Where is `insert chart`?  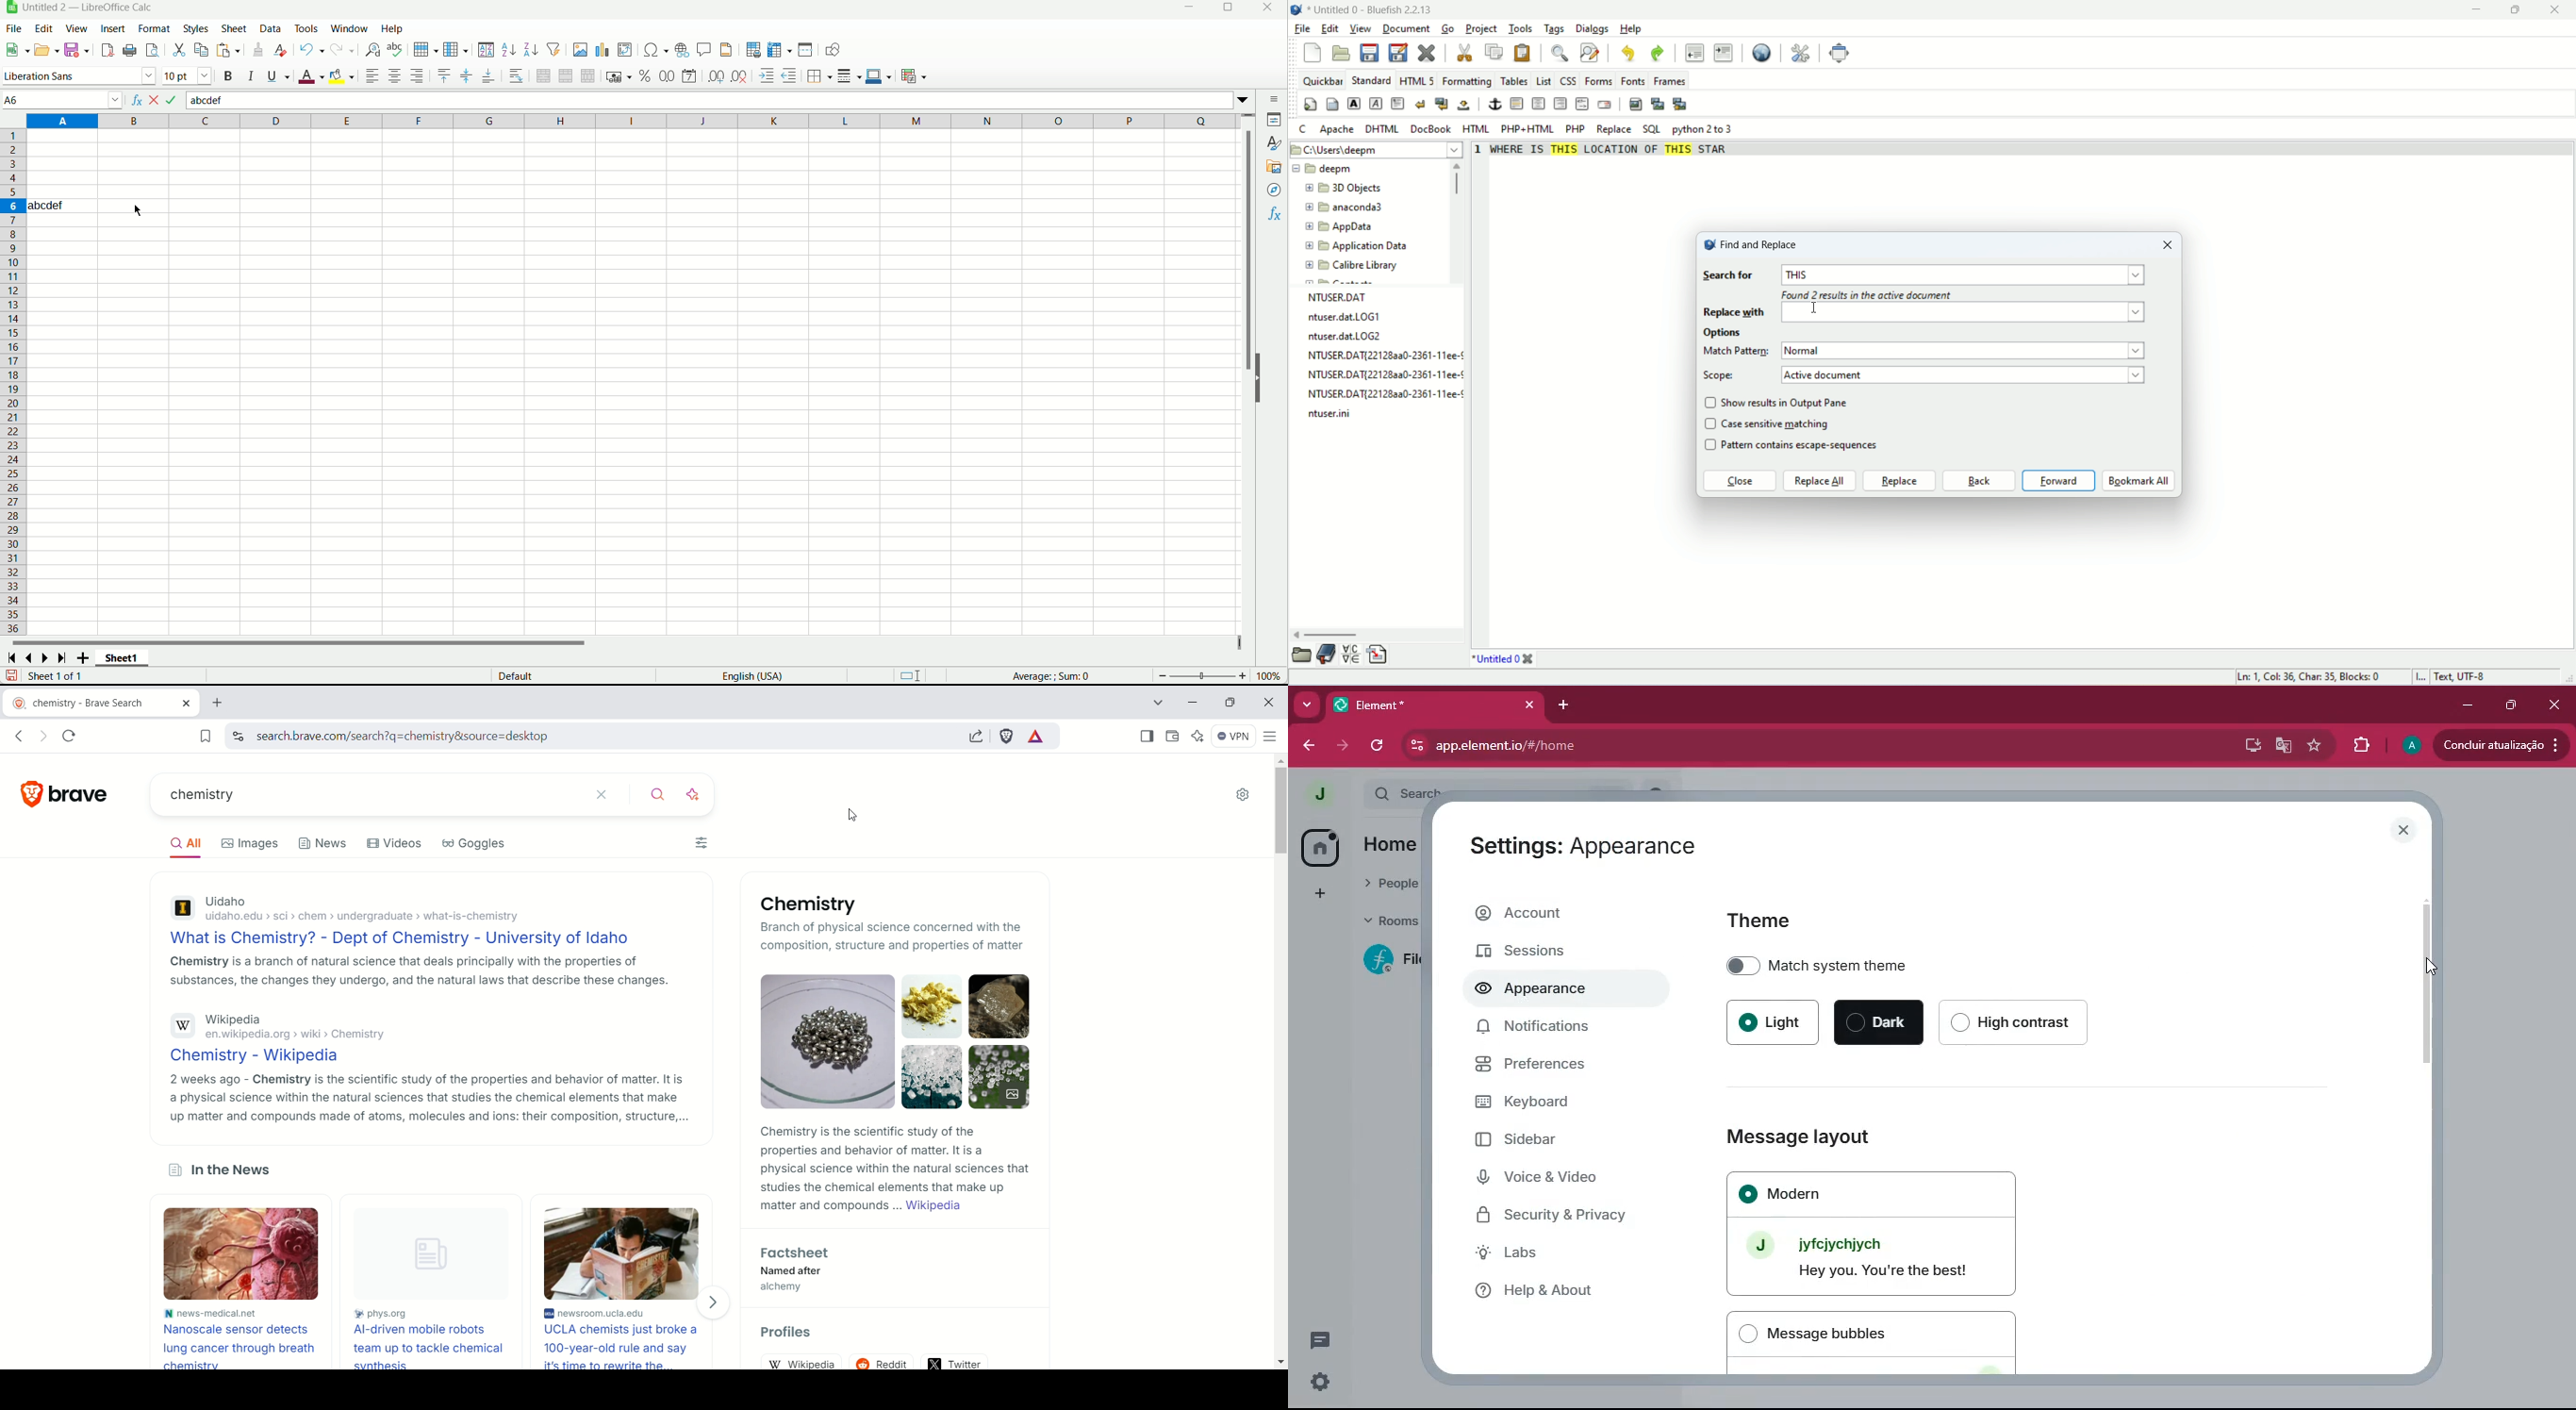
insert chart is located at coordinates (601, 50).